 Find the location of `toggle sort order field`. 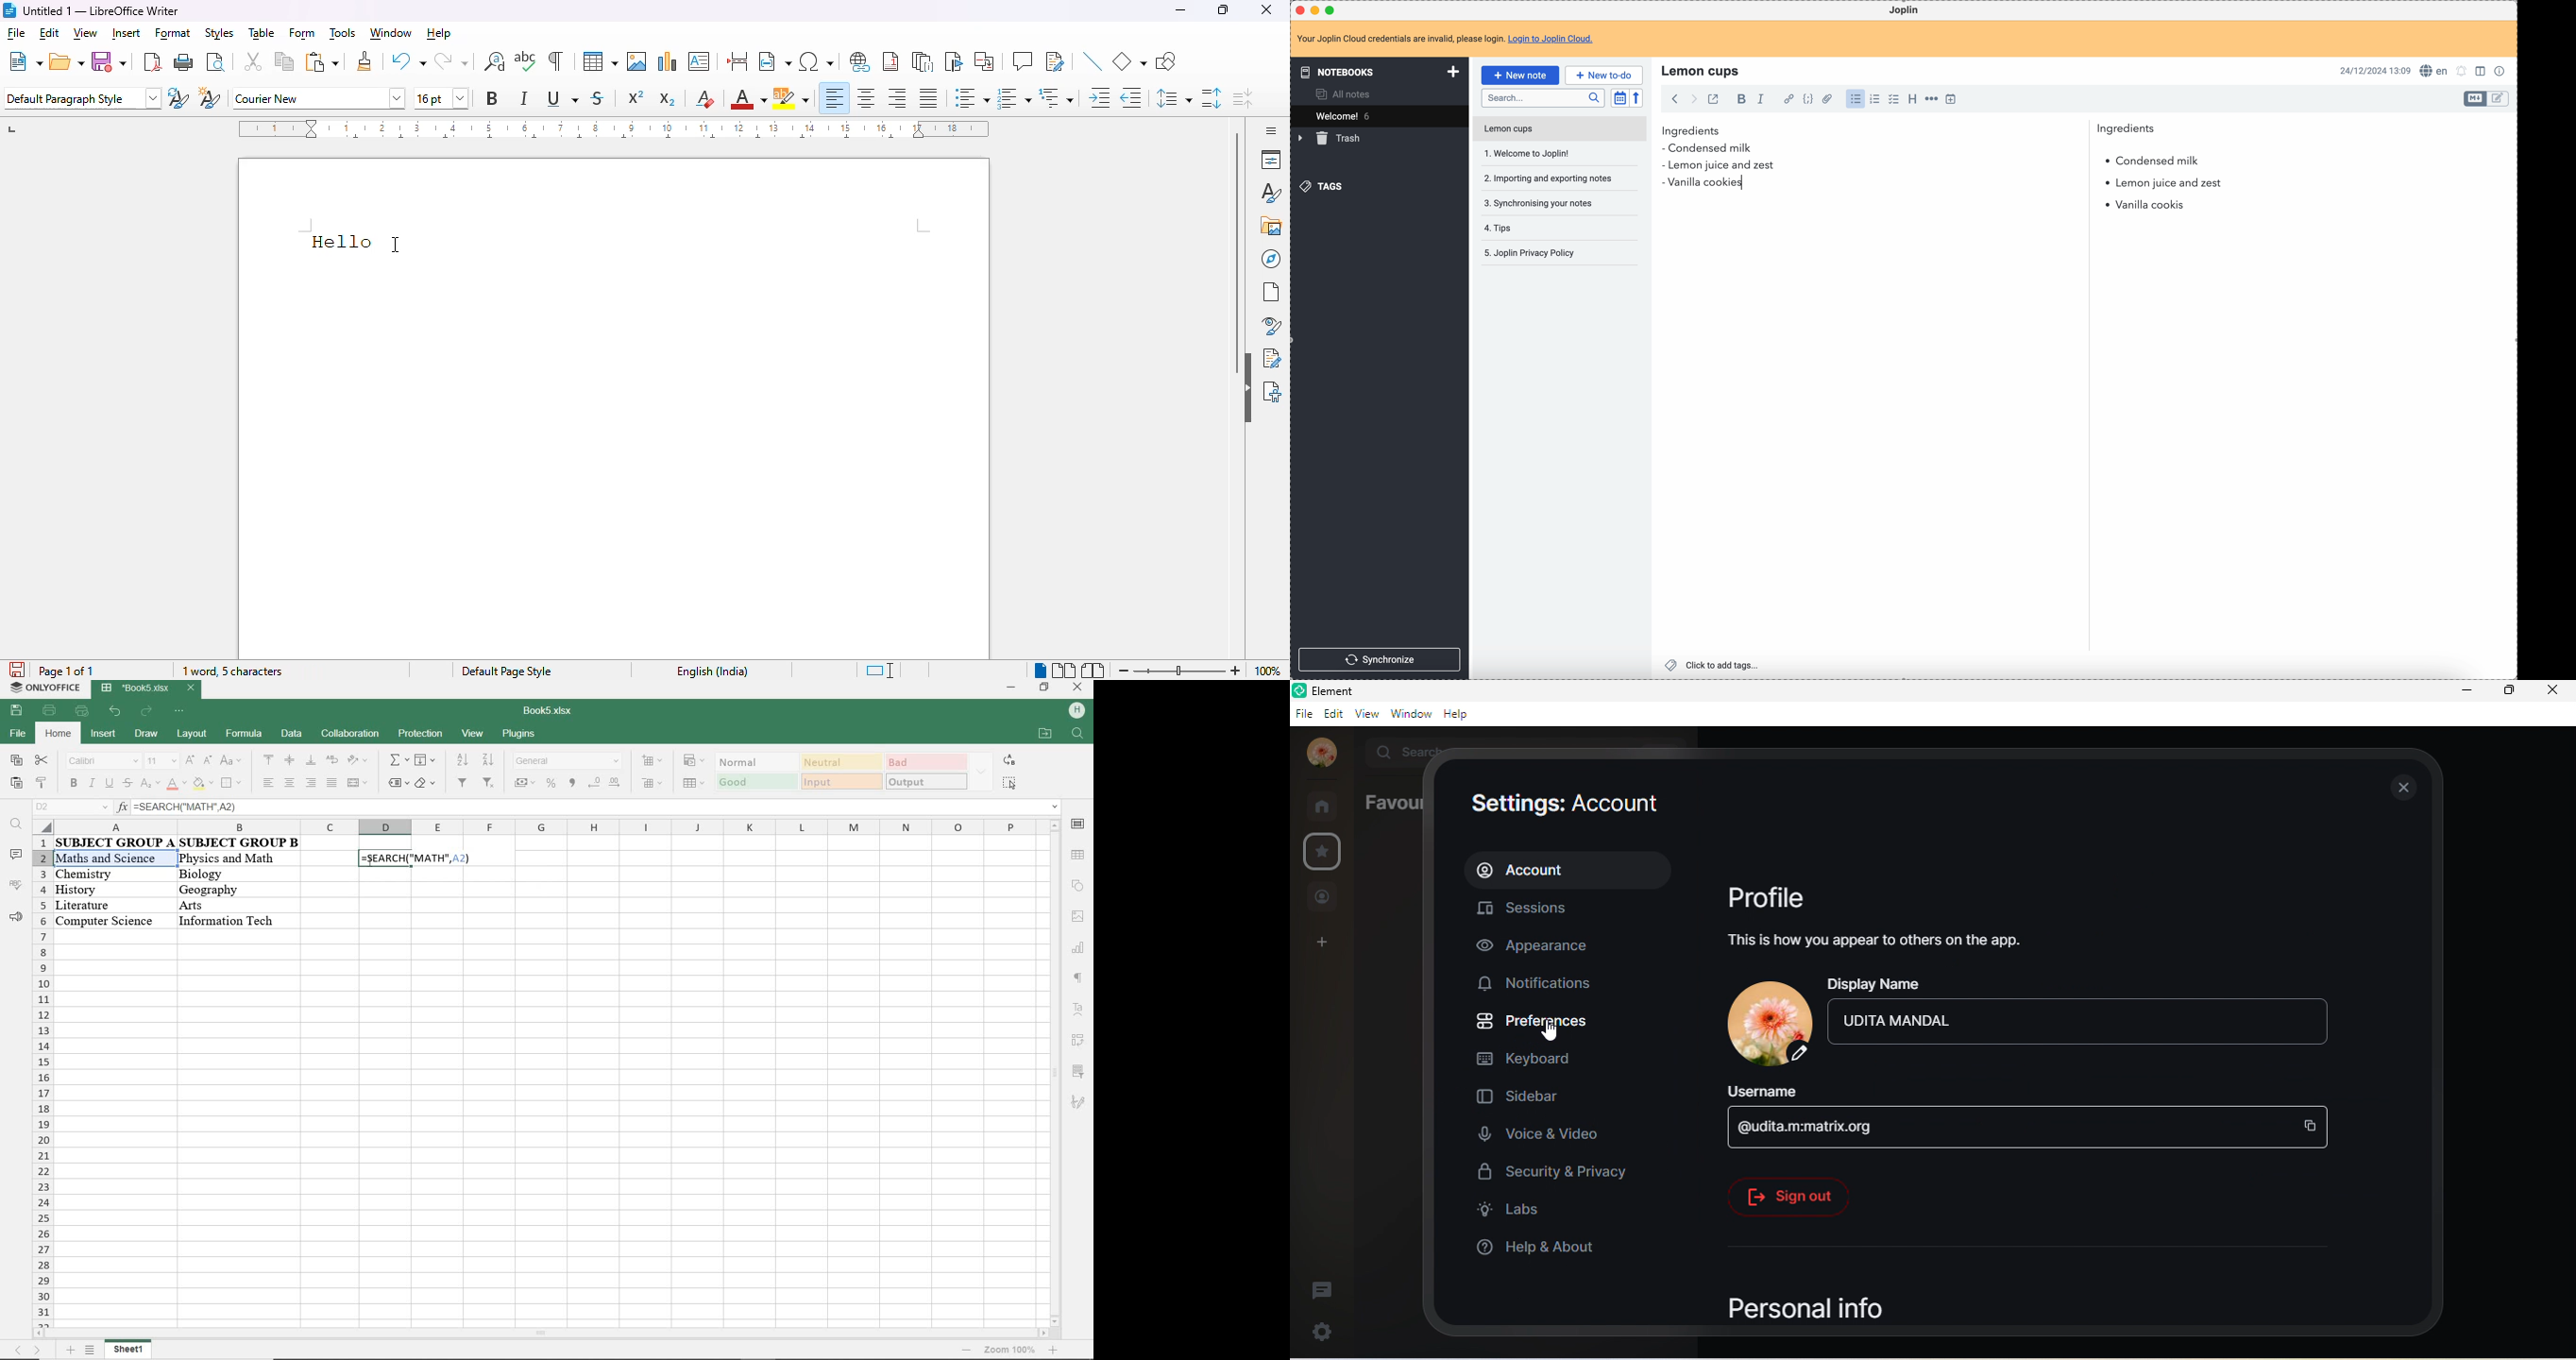

toggle sort order field is located at coordinates (1620, 98).